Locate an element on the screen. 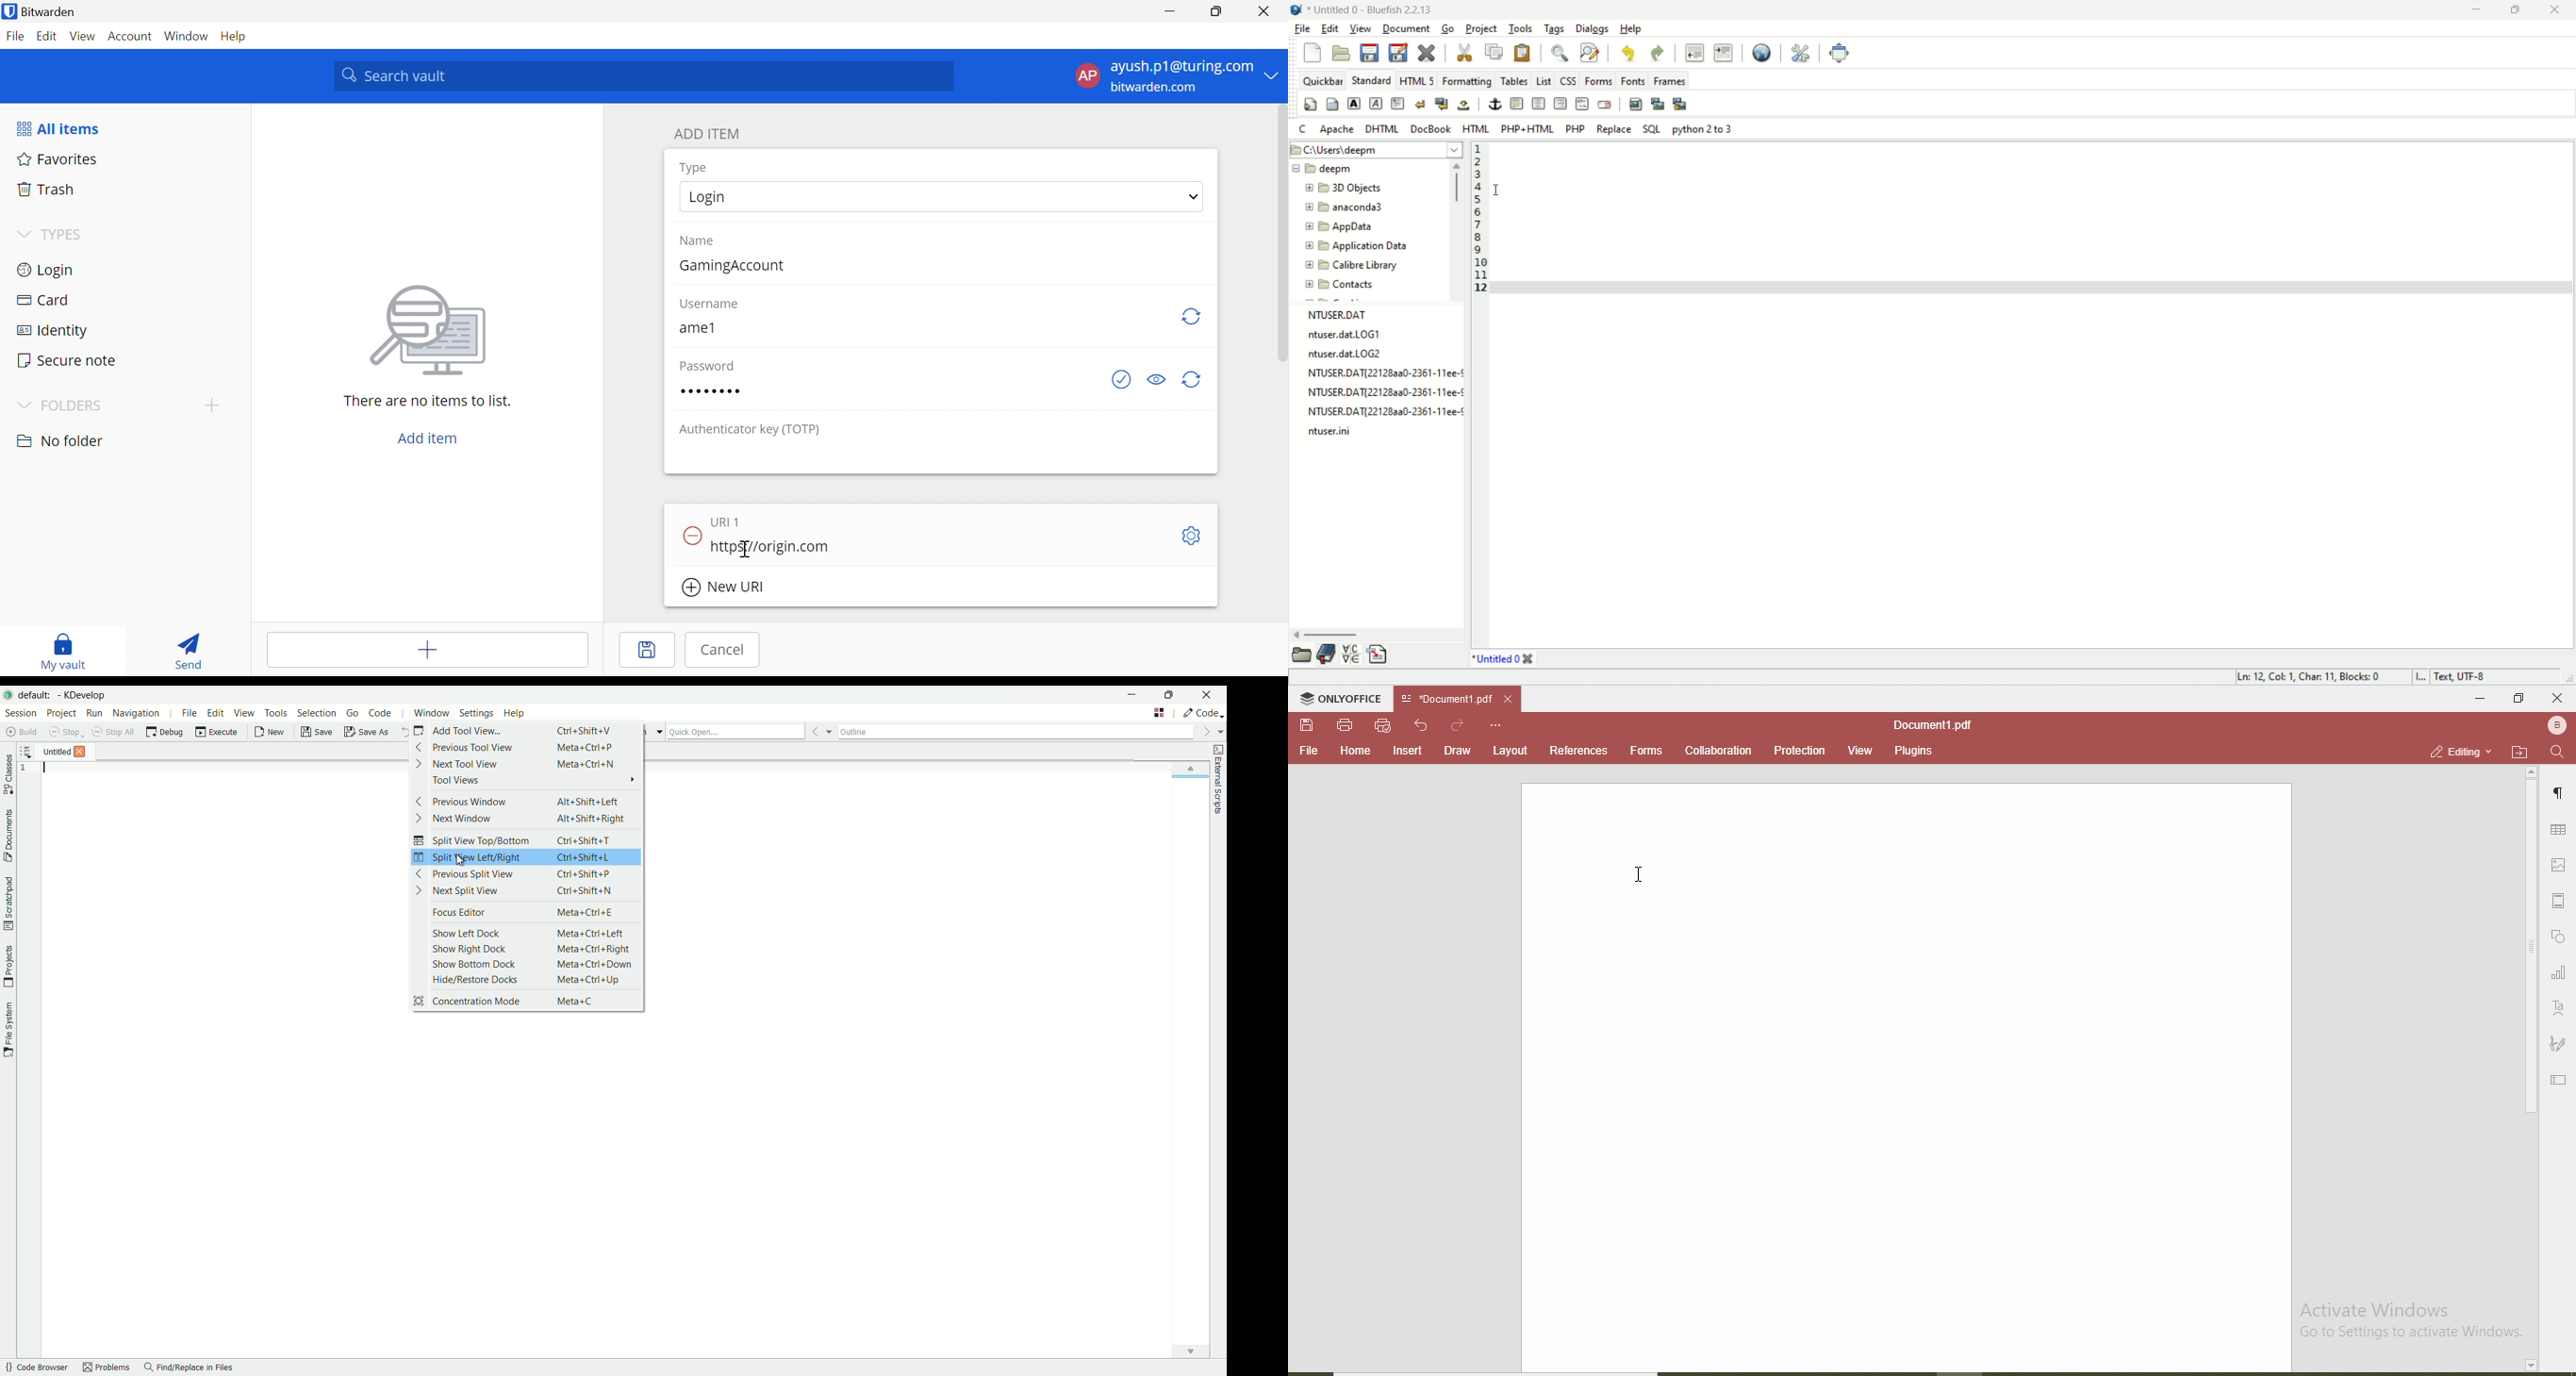 This screenshot has width=2576, height=1400. add tool view is located at coordinates (476, 731).